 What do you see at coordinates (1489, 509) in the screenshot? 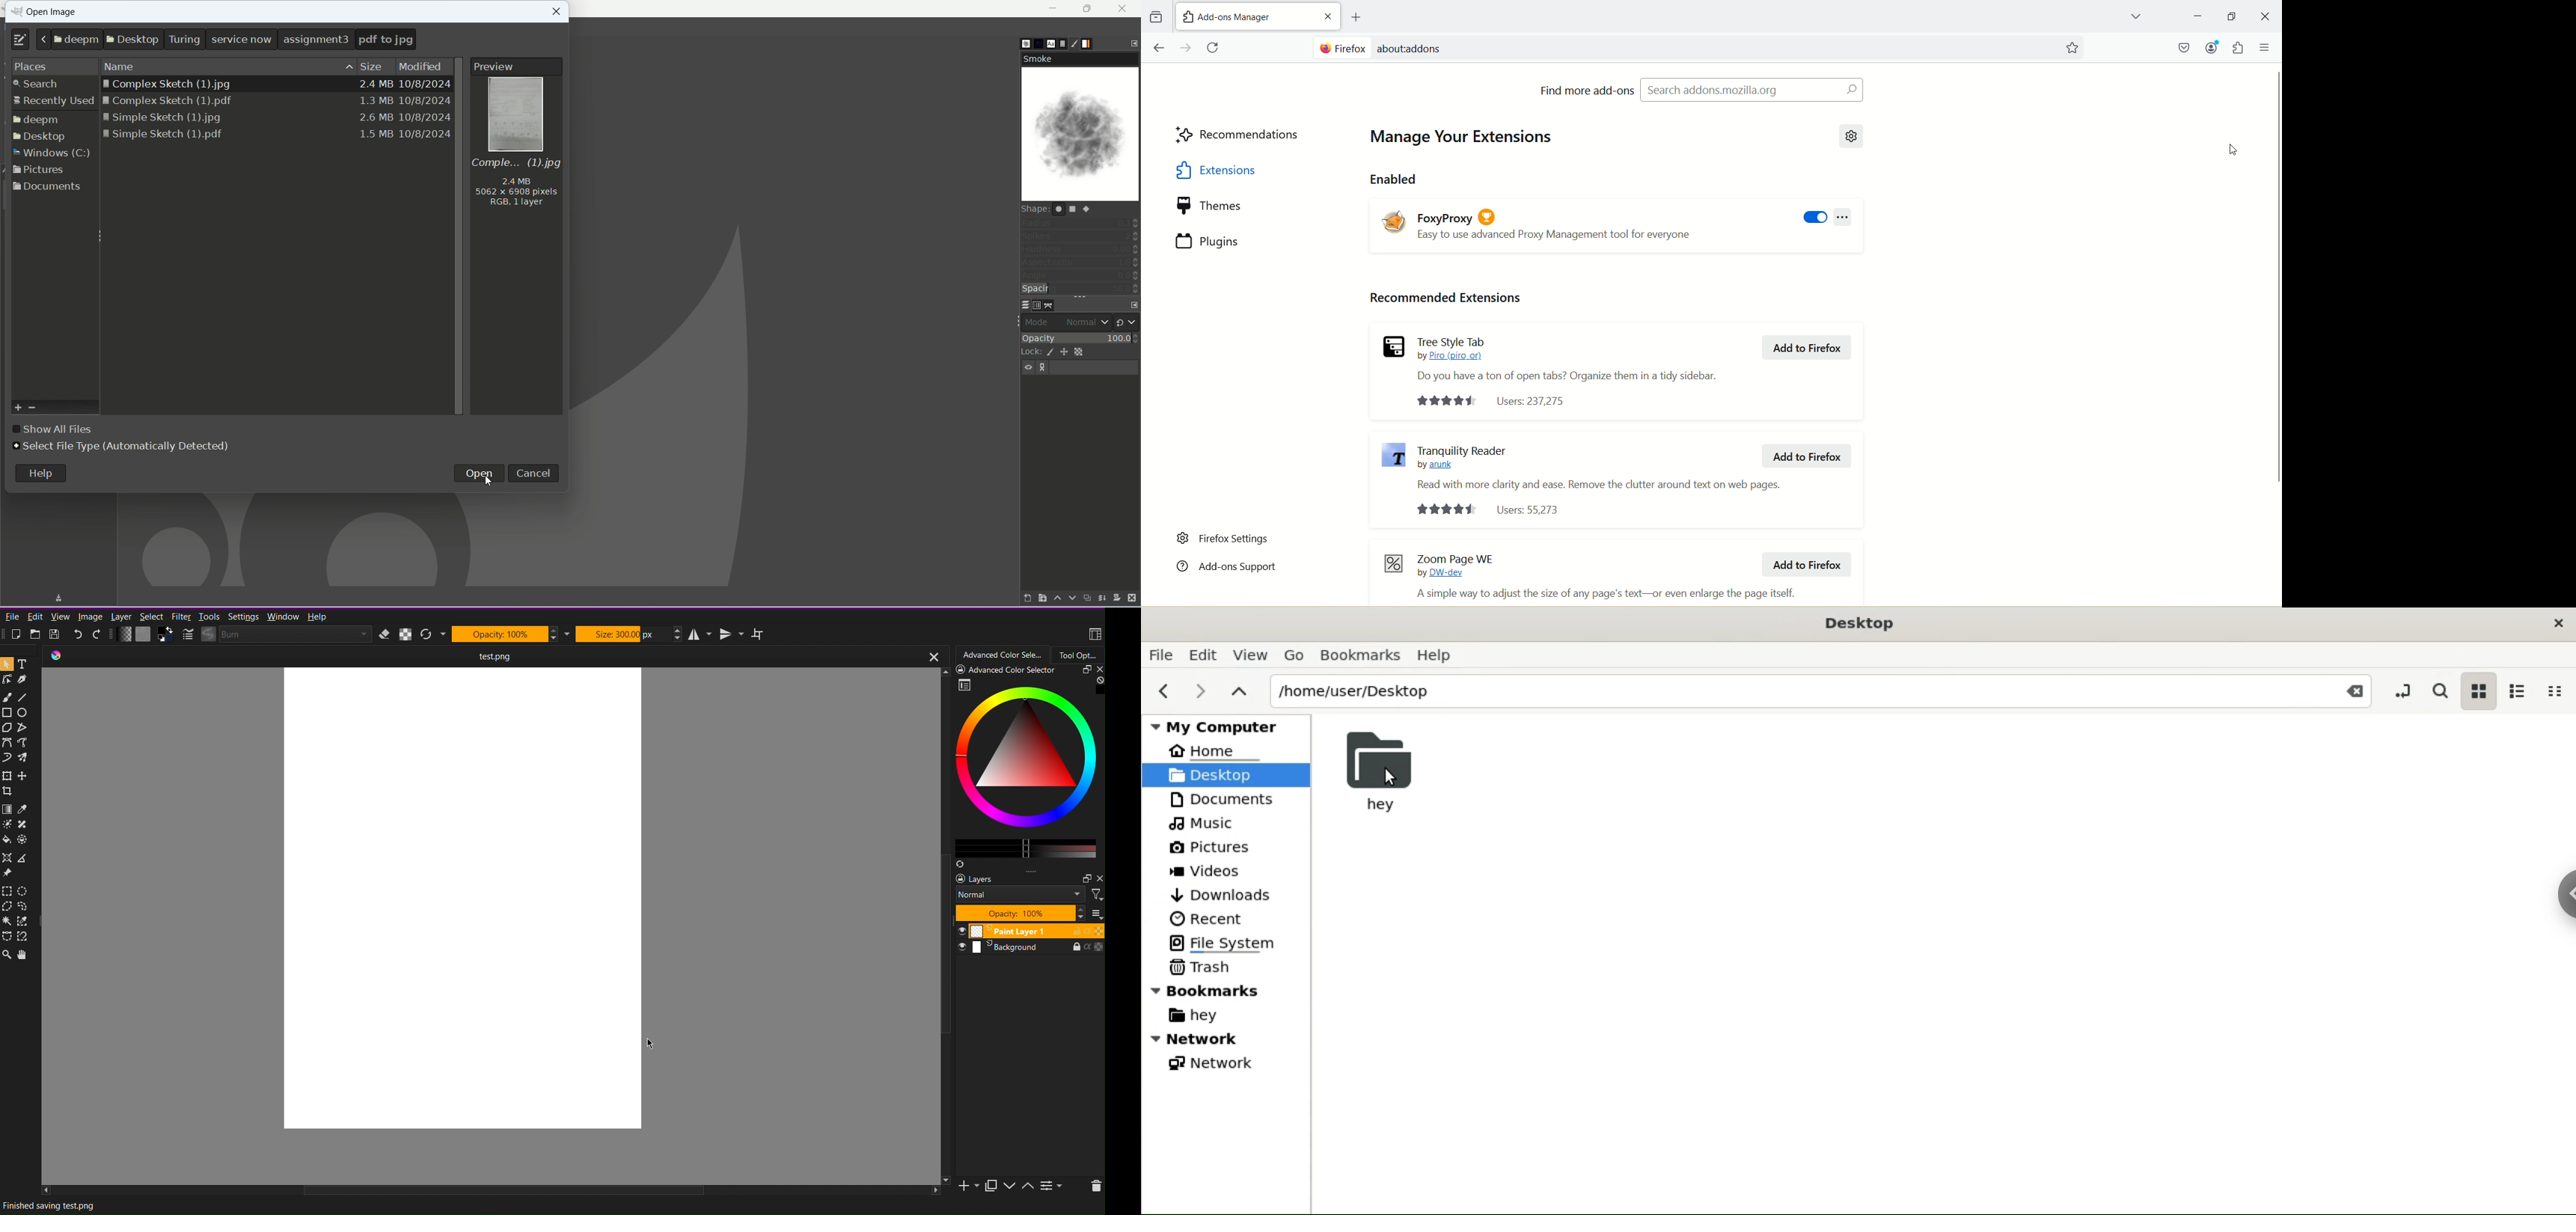
I see `Users: 55,273` at bounding box center [1489, 509].